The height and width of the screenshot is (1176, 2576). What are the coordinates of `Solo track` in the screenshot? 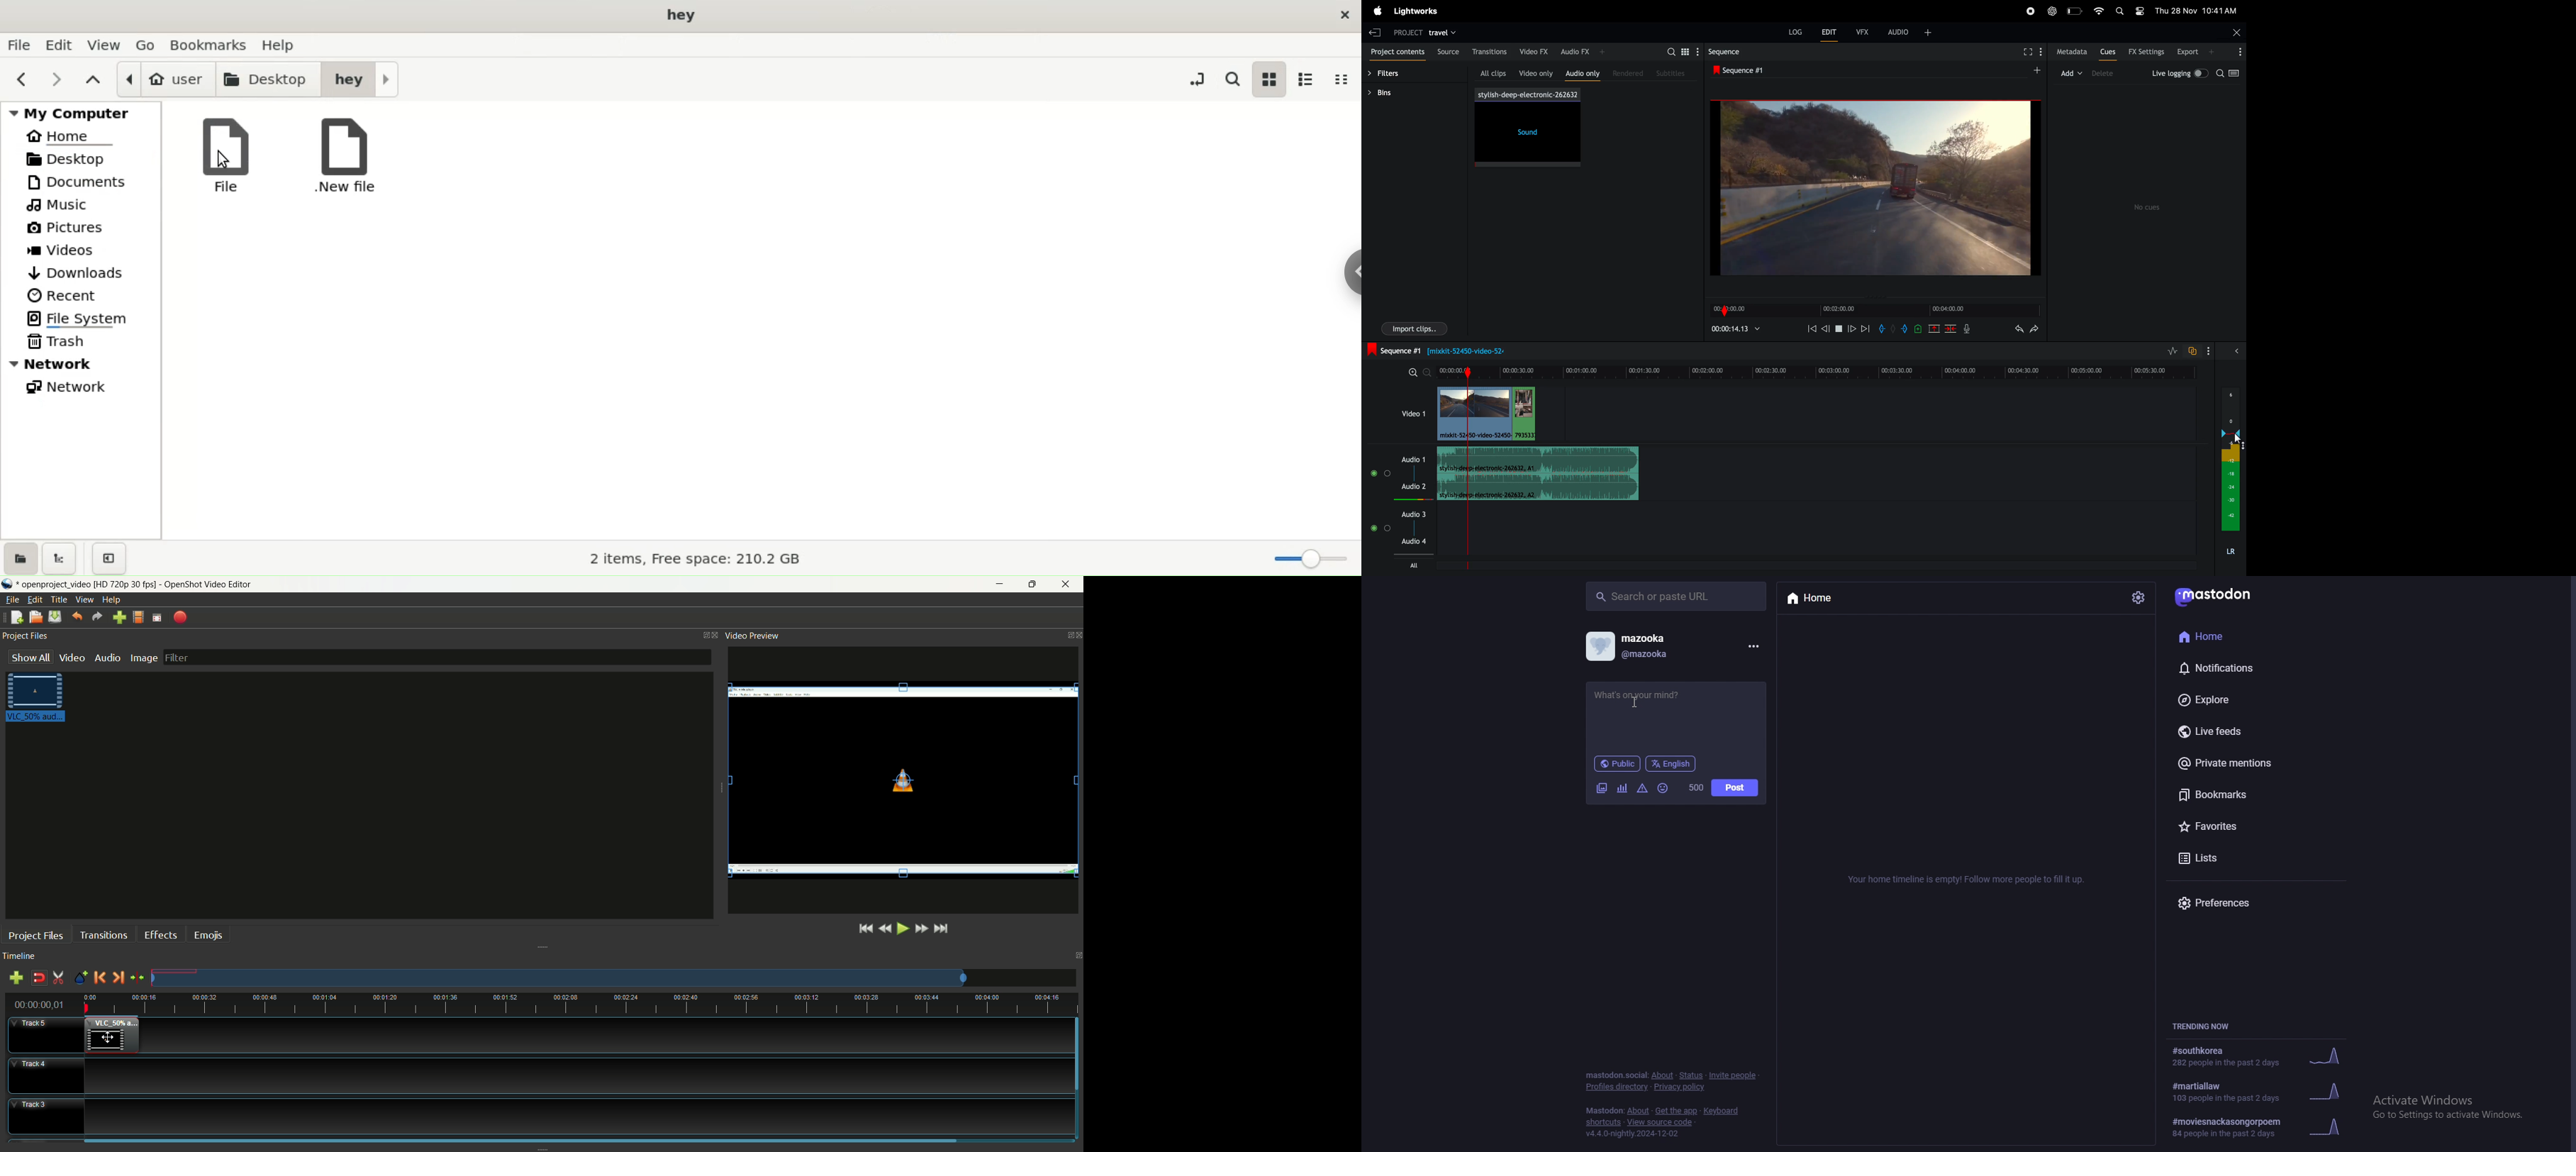 It's located at (1387, 531).